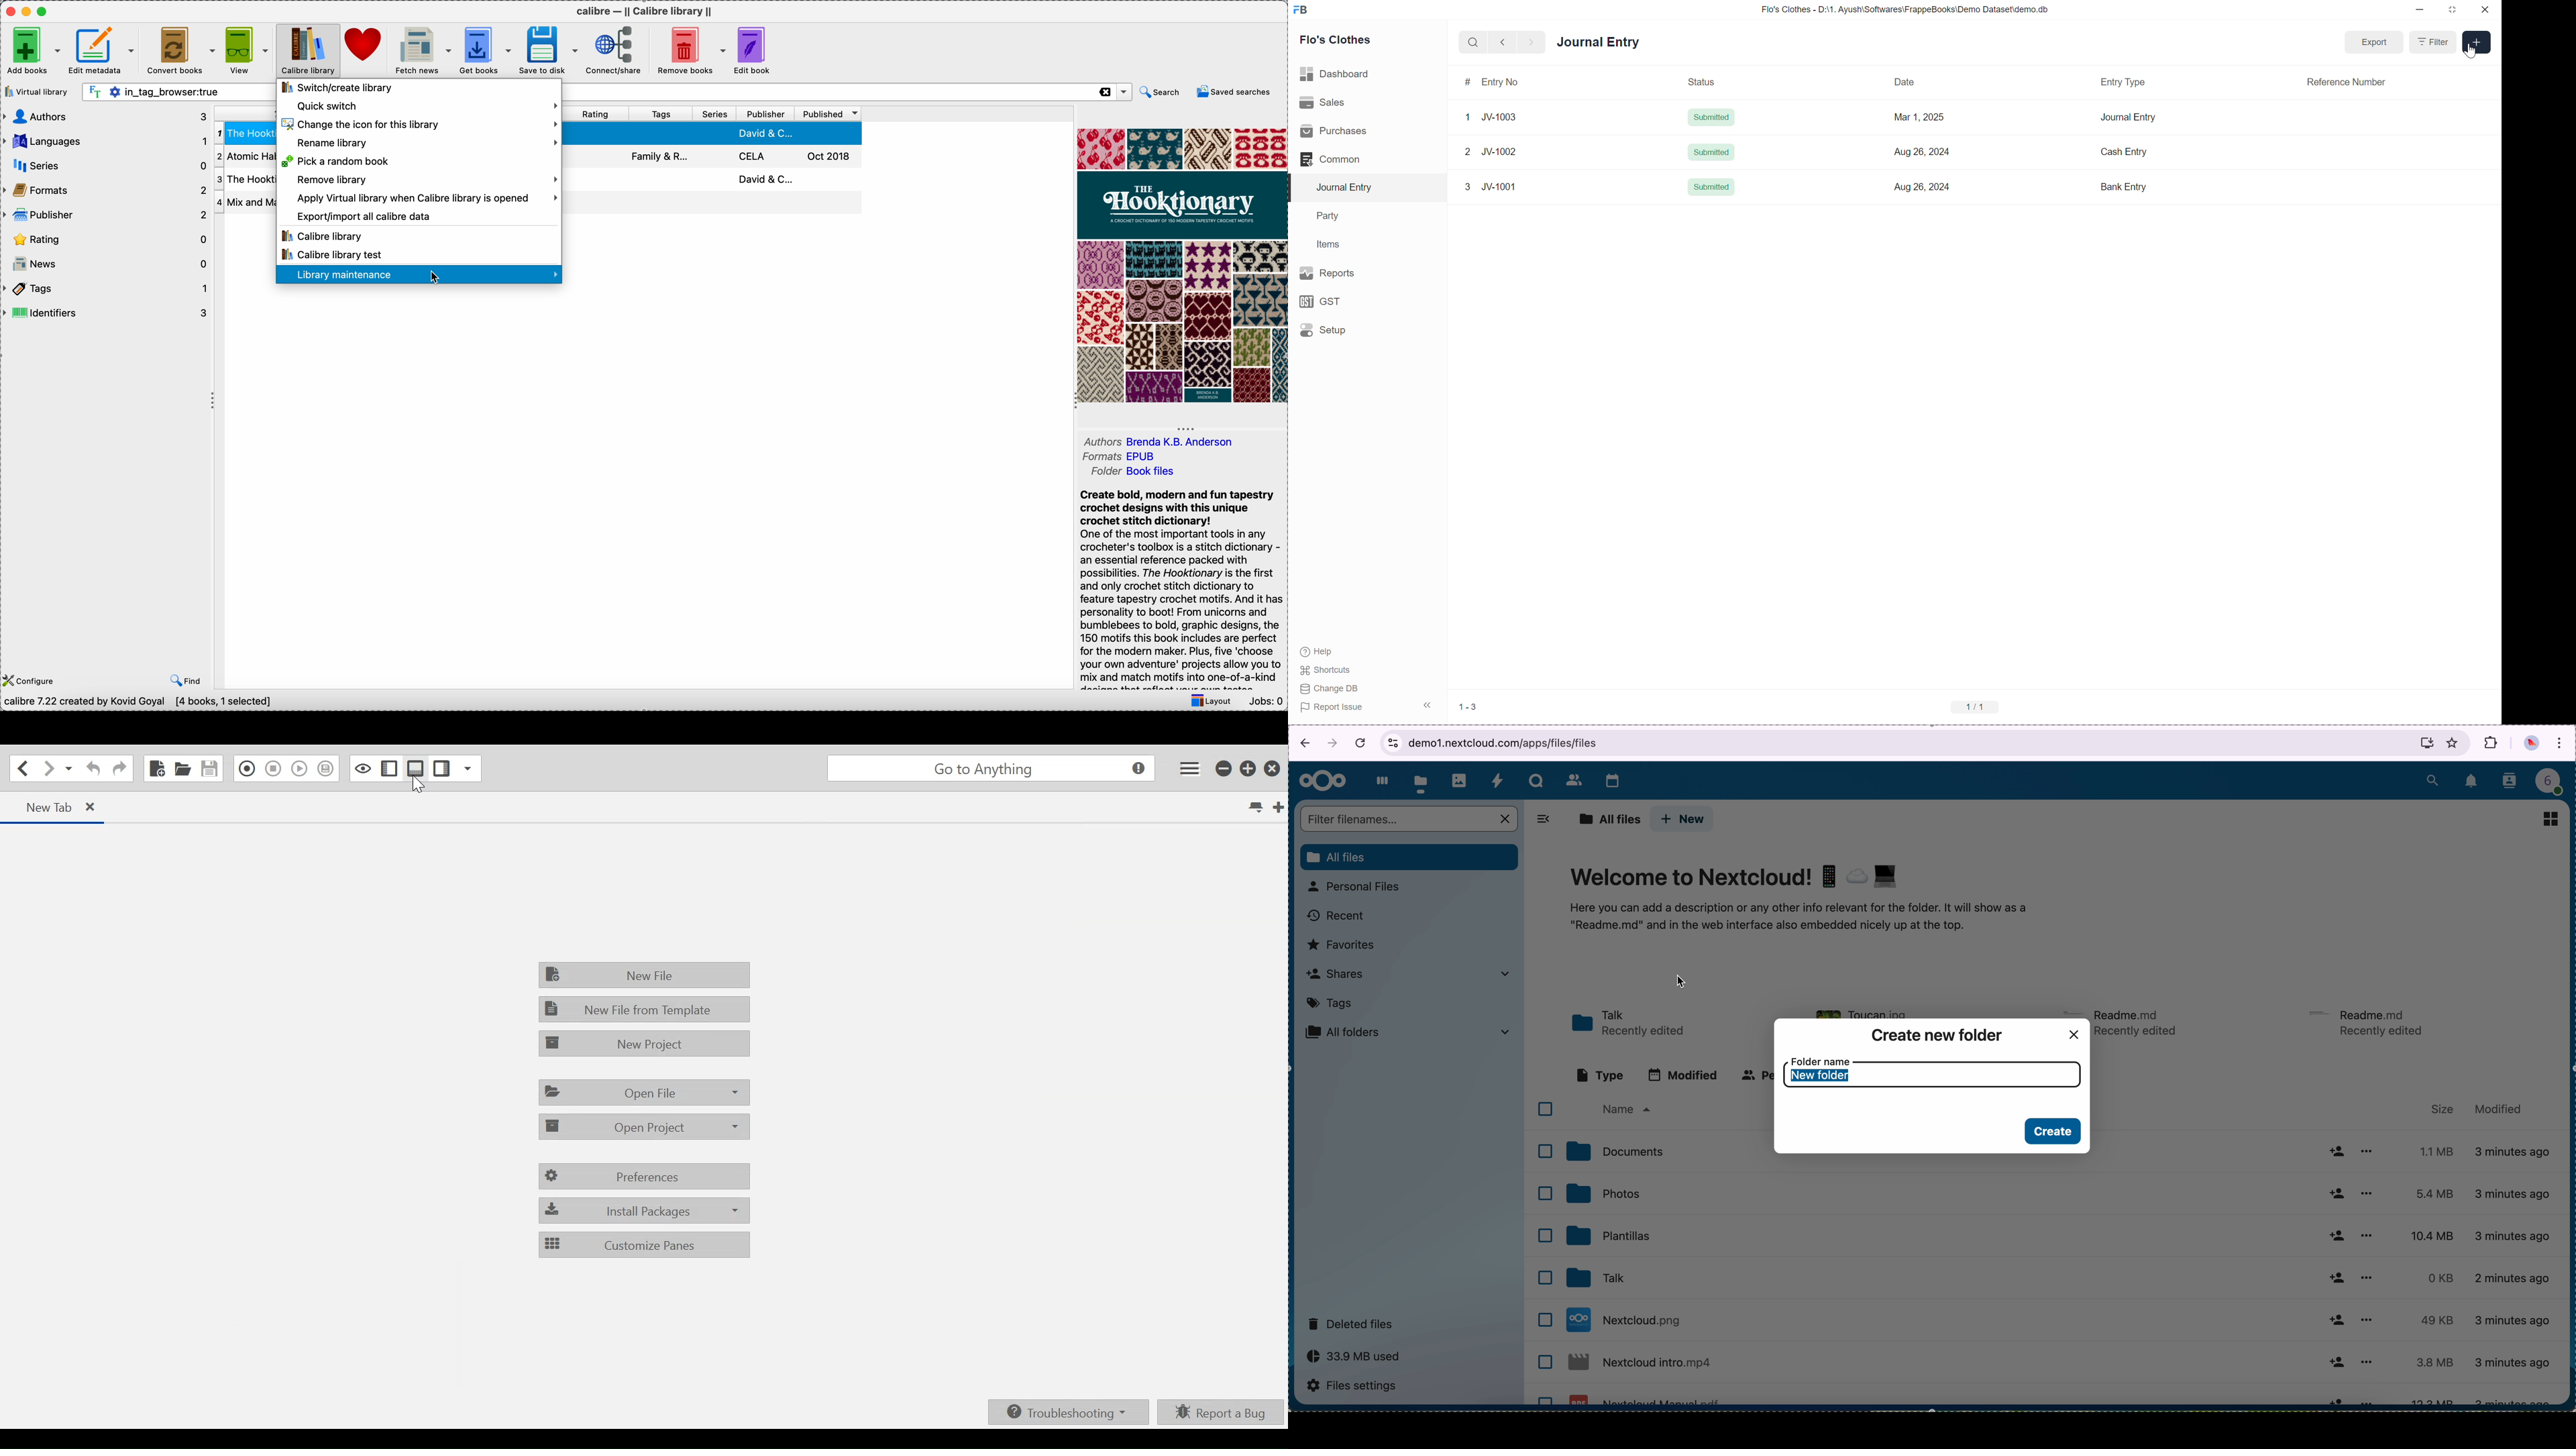  I want to click on readme file, so click(2371, 1021).